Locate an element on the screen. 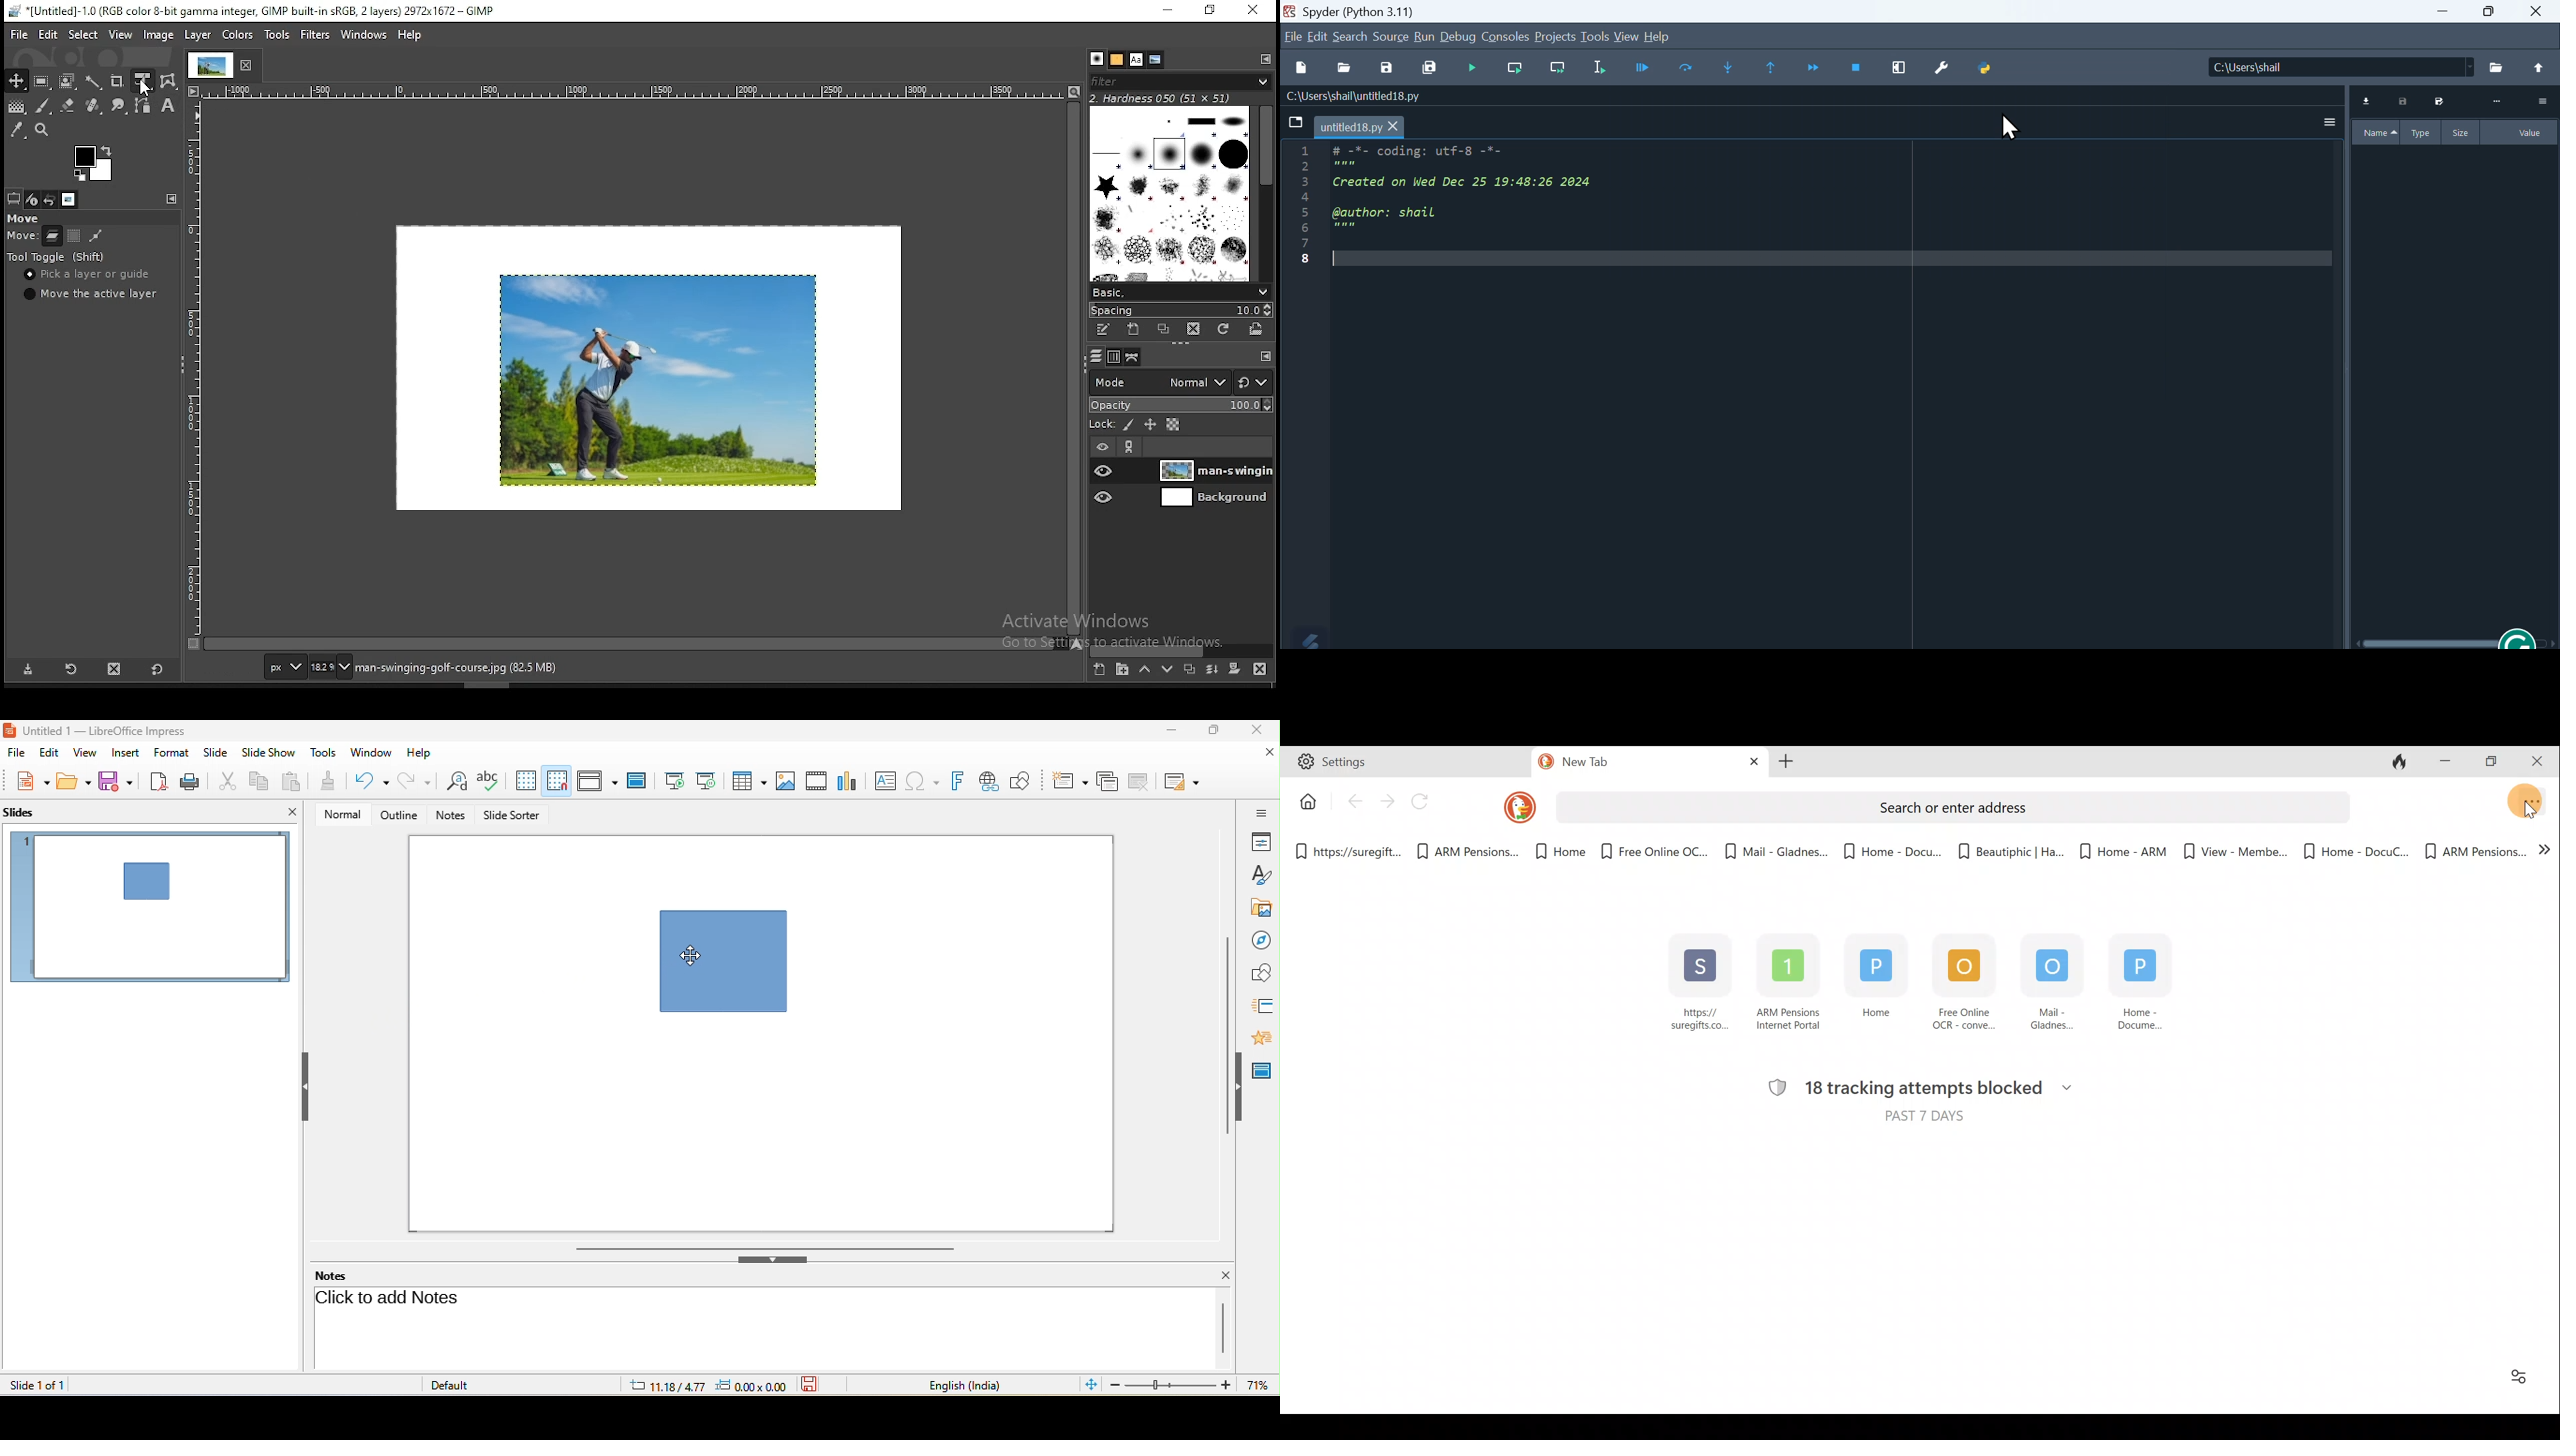  close is located at coordinates (1271, 755).